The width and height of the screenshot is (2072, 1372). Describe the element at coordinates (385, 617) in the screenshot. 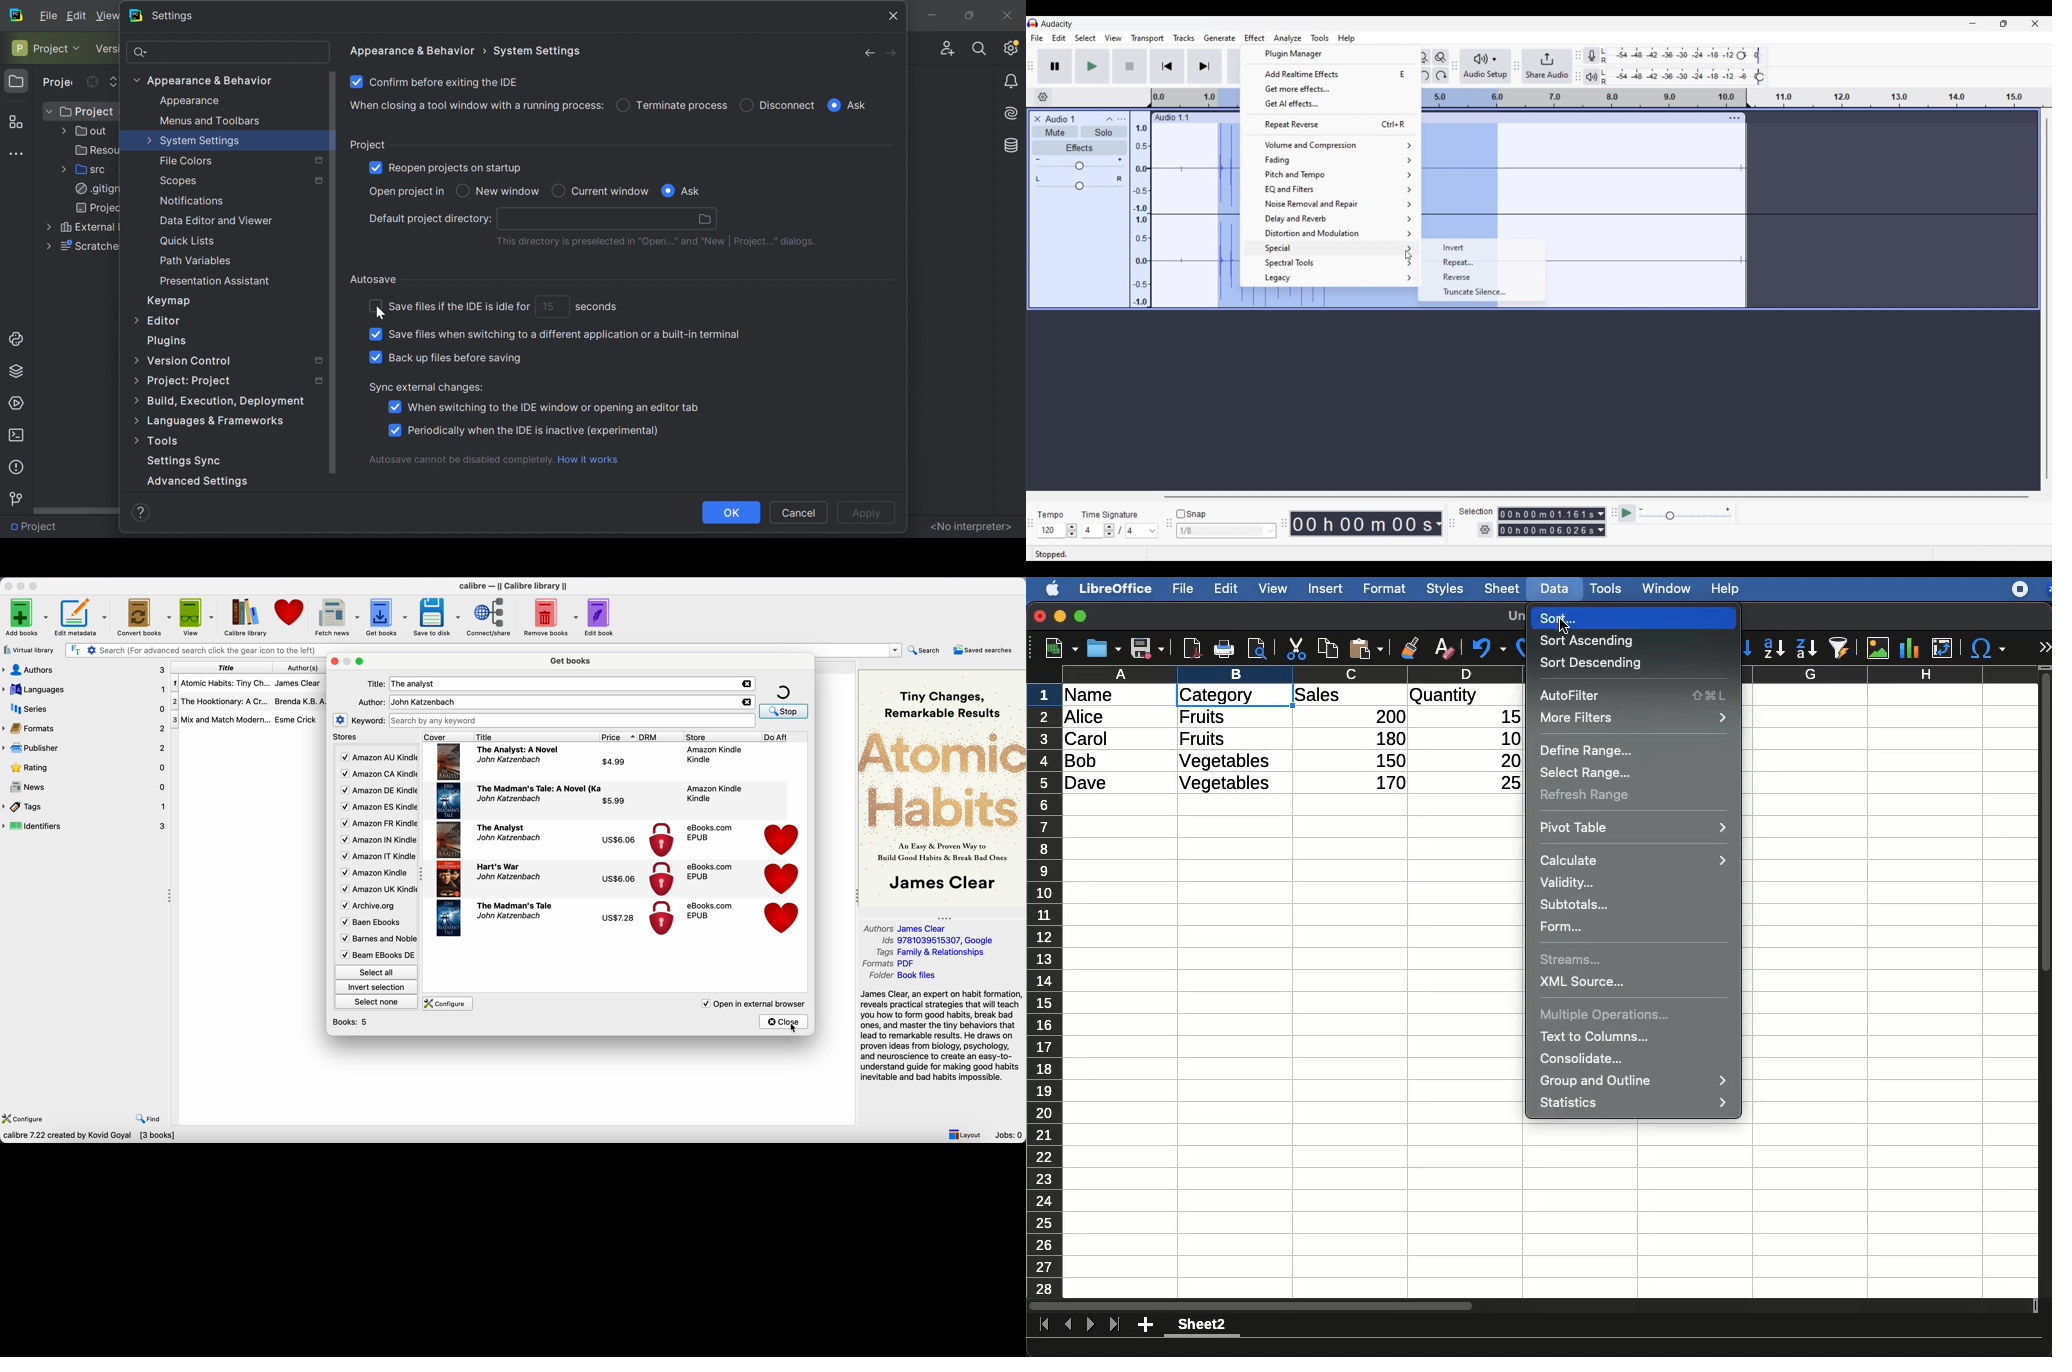

I see `click on get books` at that location.